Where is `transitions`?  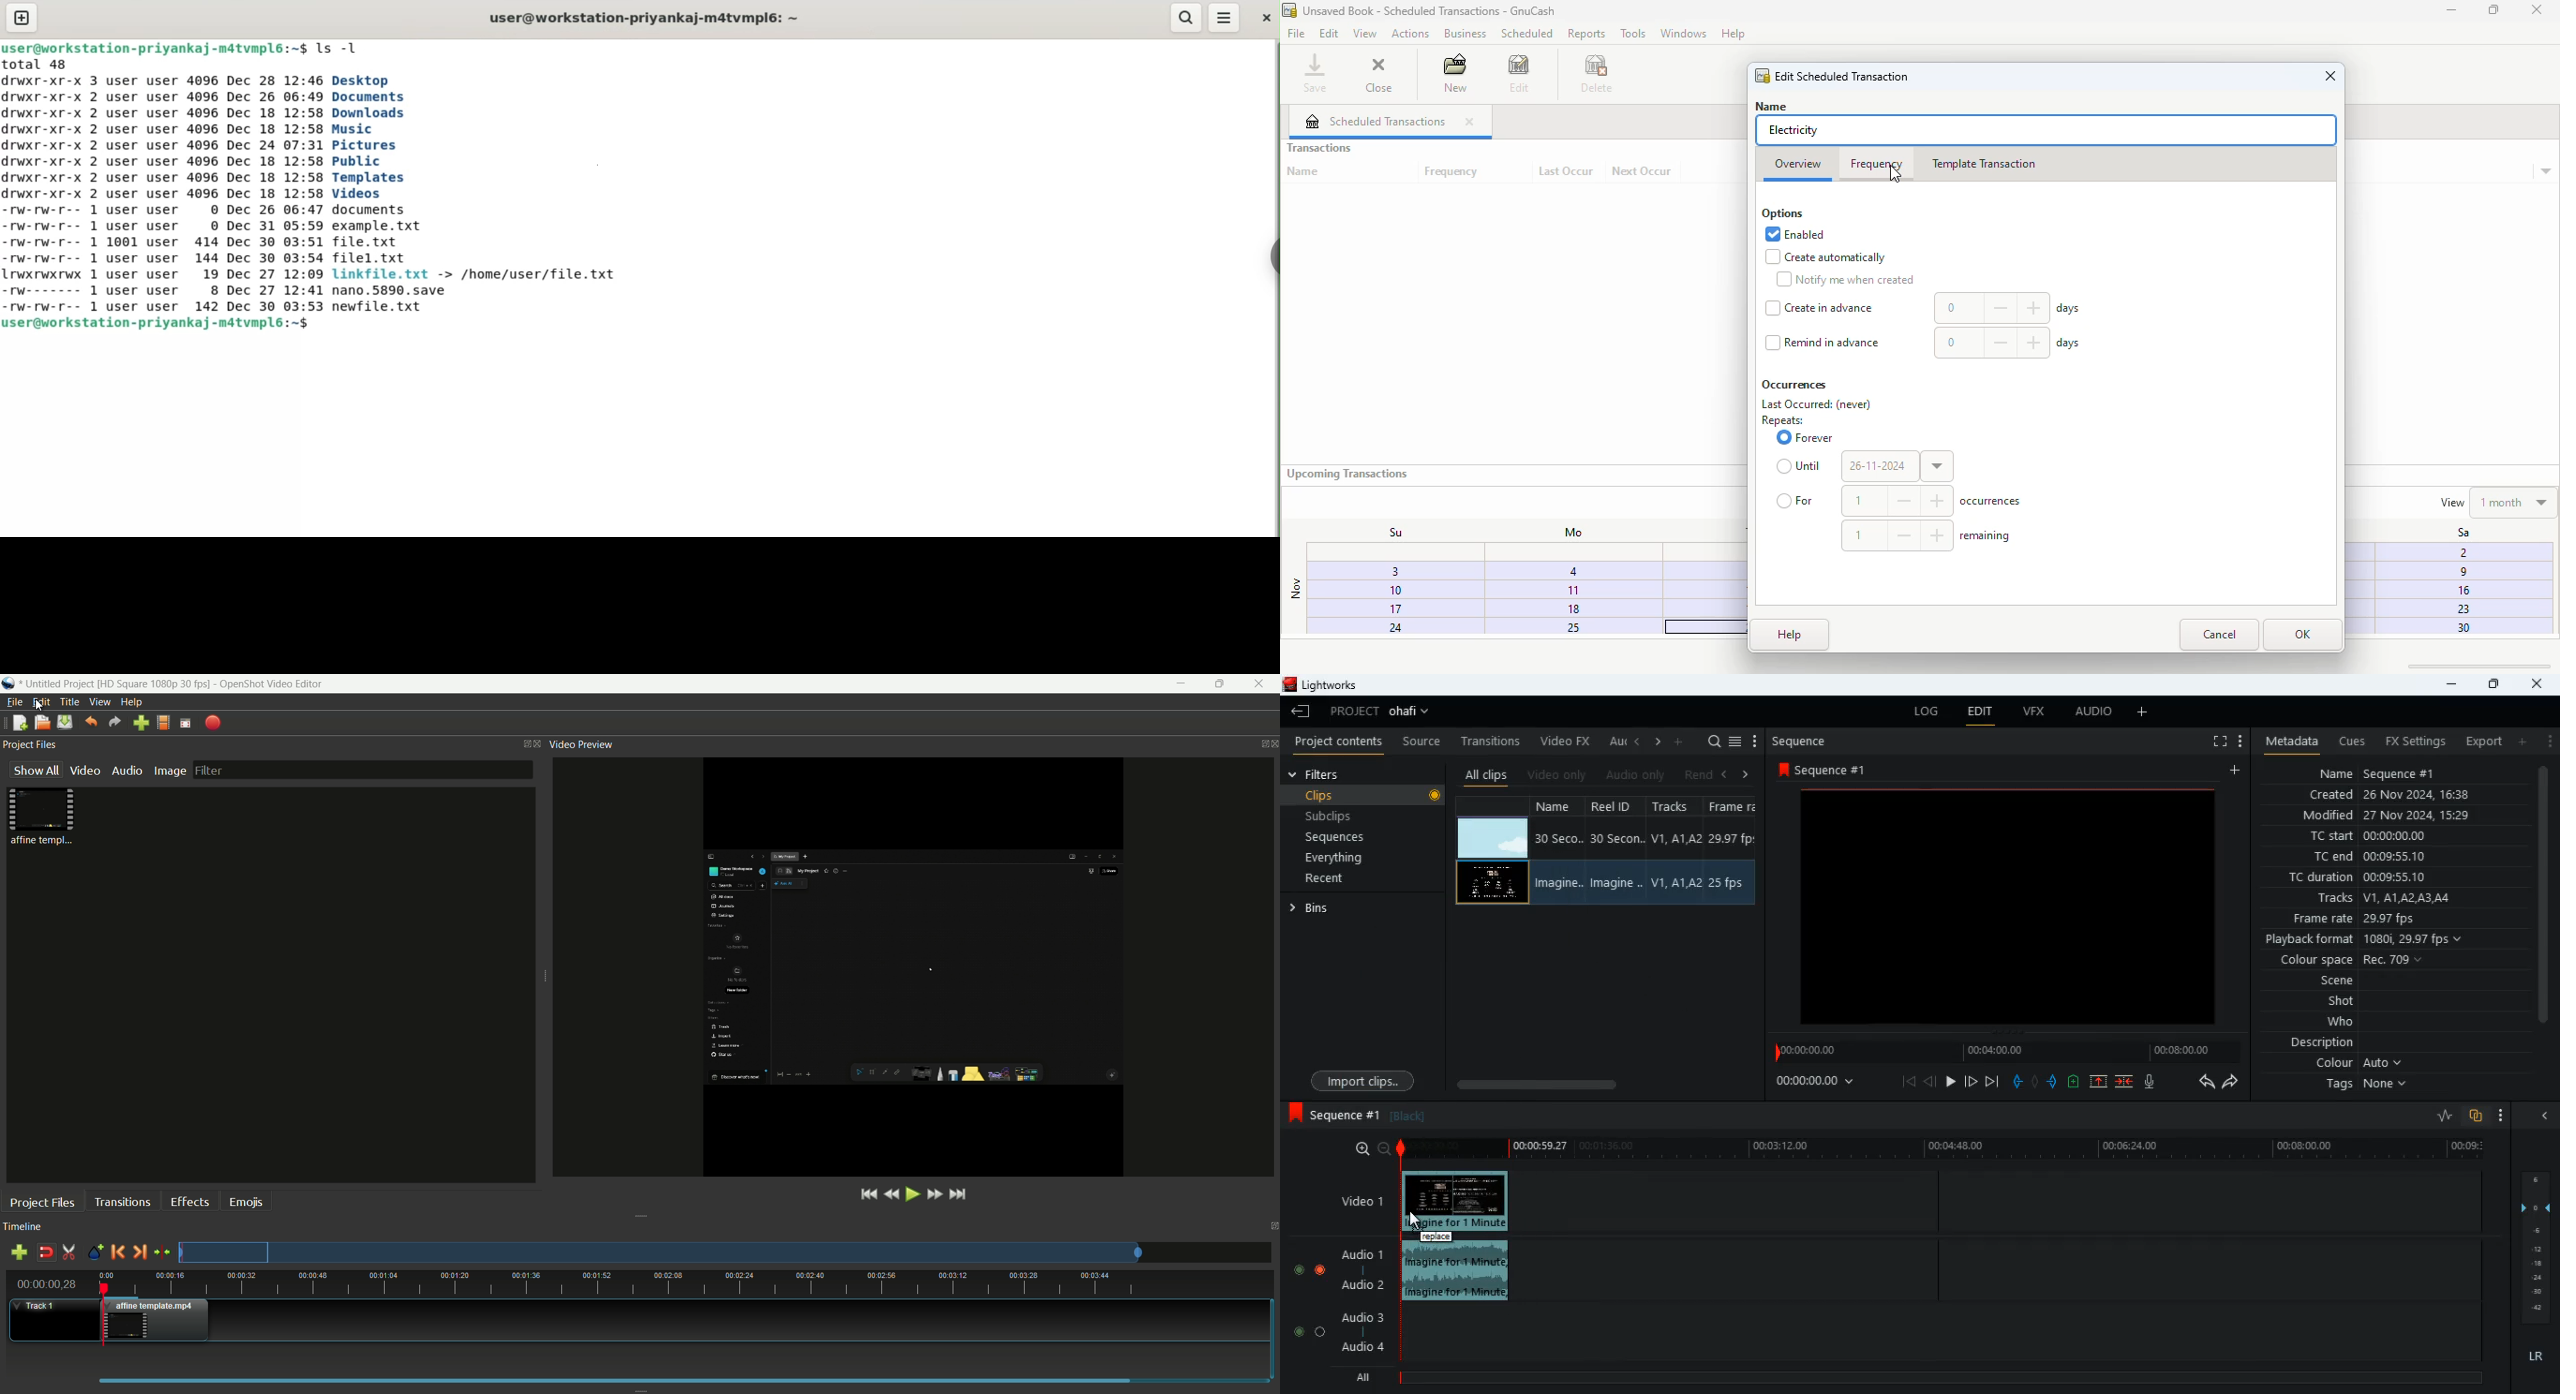 transitions is located at coordinates (1492, 739).